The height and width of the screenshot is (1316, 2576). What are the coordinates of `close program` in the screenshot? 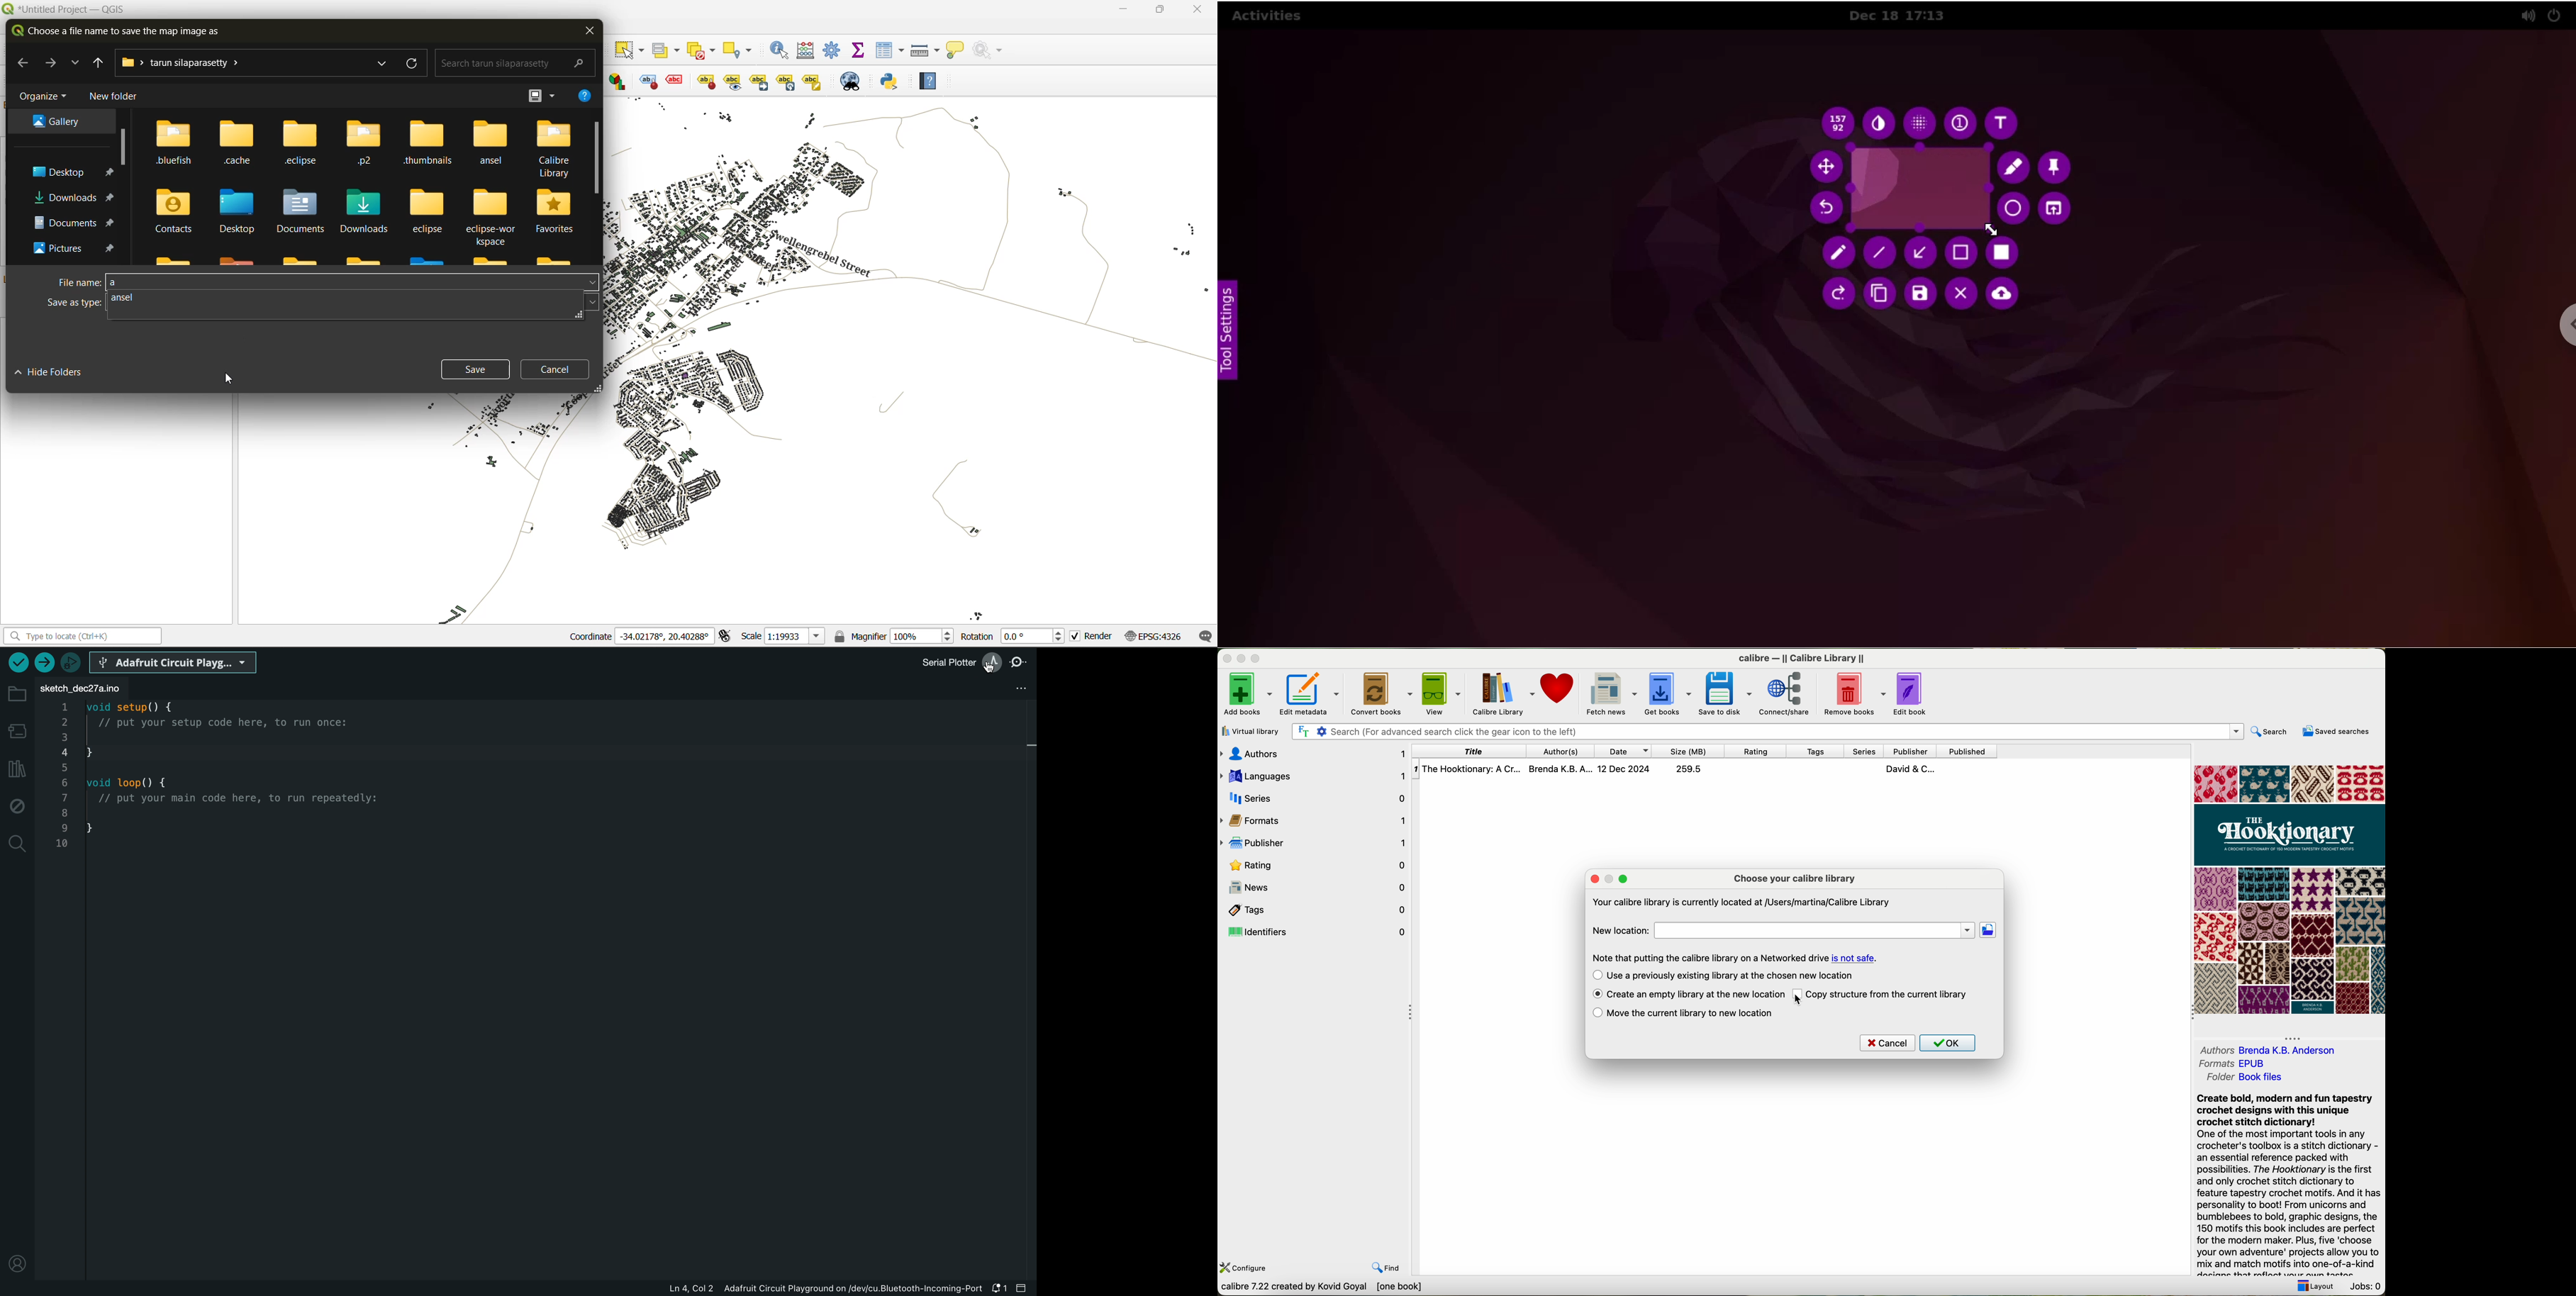 It's located at (1226, 658).